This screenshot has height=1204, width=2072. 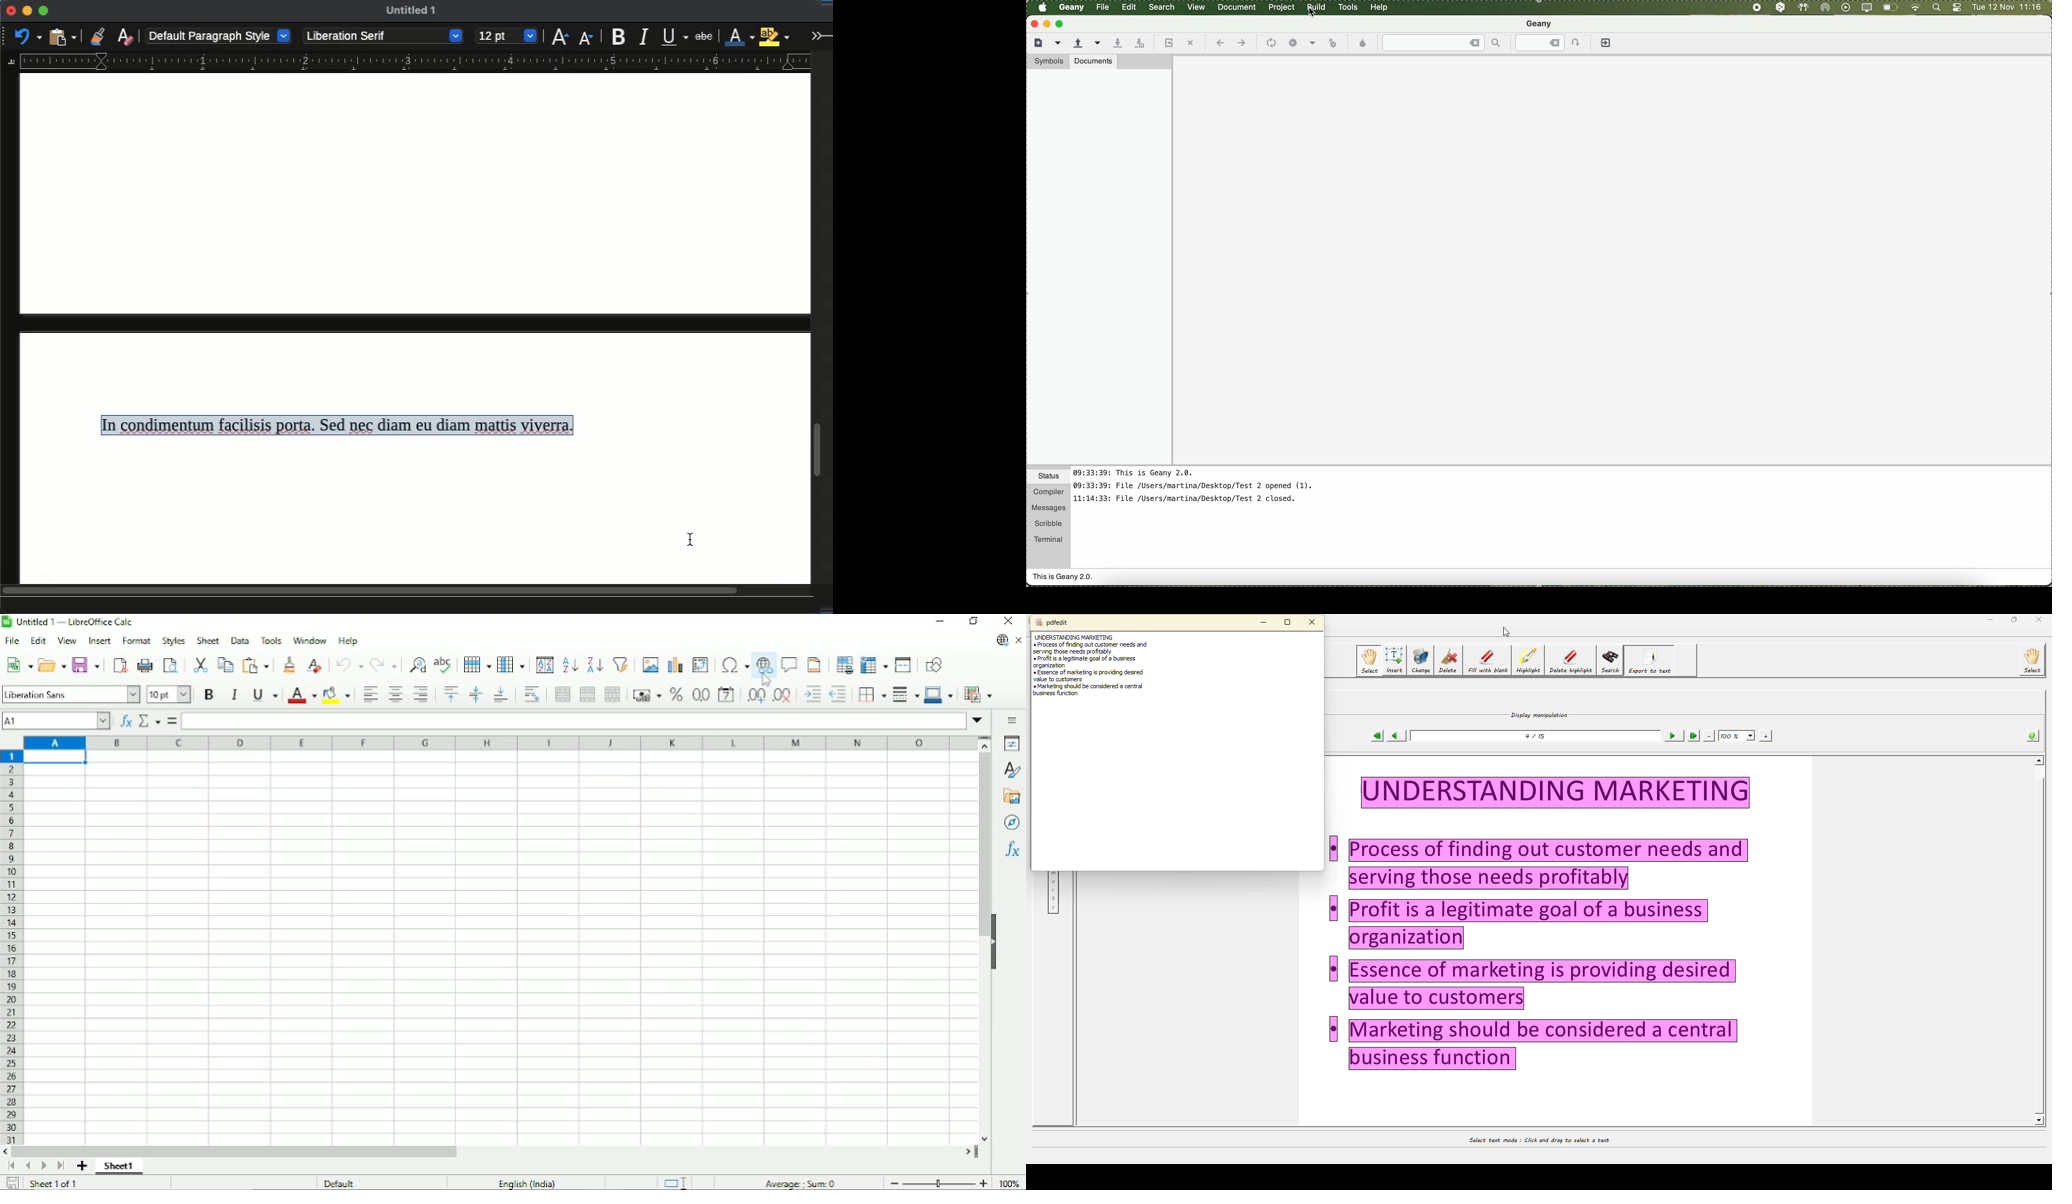 I want to click on Format as date, so click(x=726, y=696).